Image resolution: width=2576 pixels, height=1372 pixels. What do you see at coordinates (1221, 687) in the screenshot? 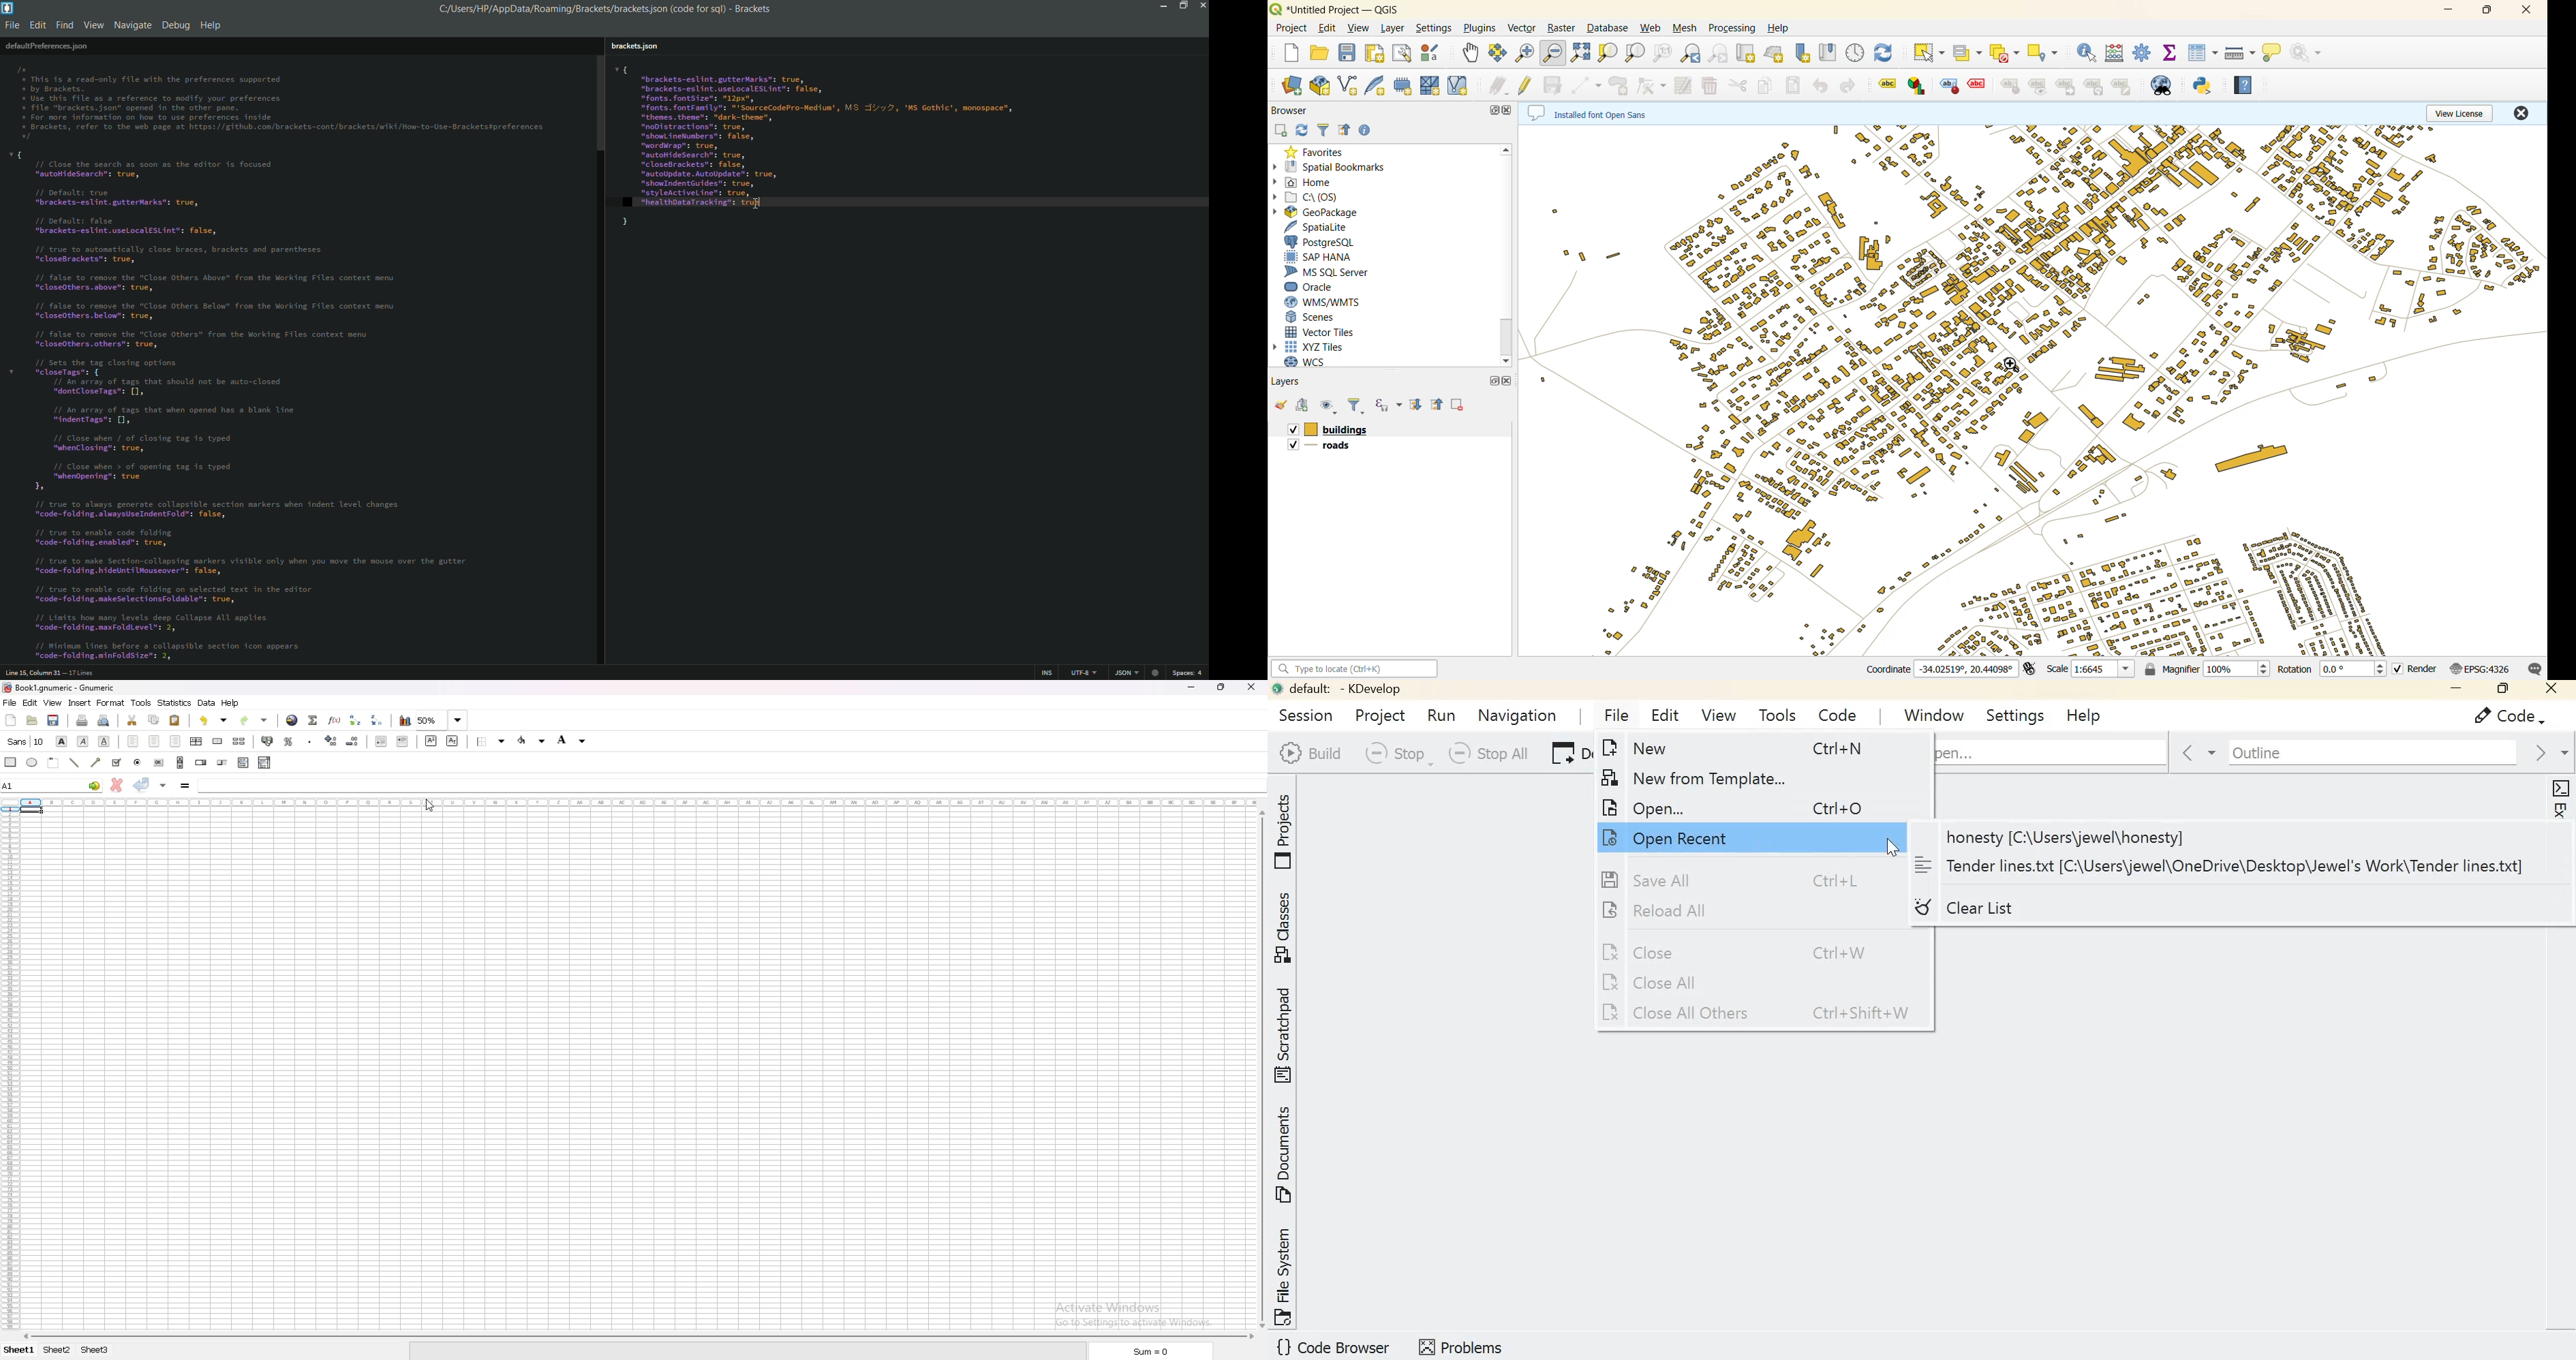
I see `Maximize` at bounding box center [1221, 687].